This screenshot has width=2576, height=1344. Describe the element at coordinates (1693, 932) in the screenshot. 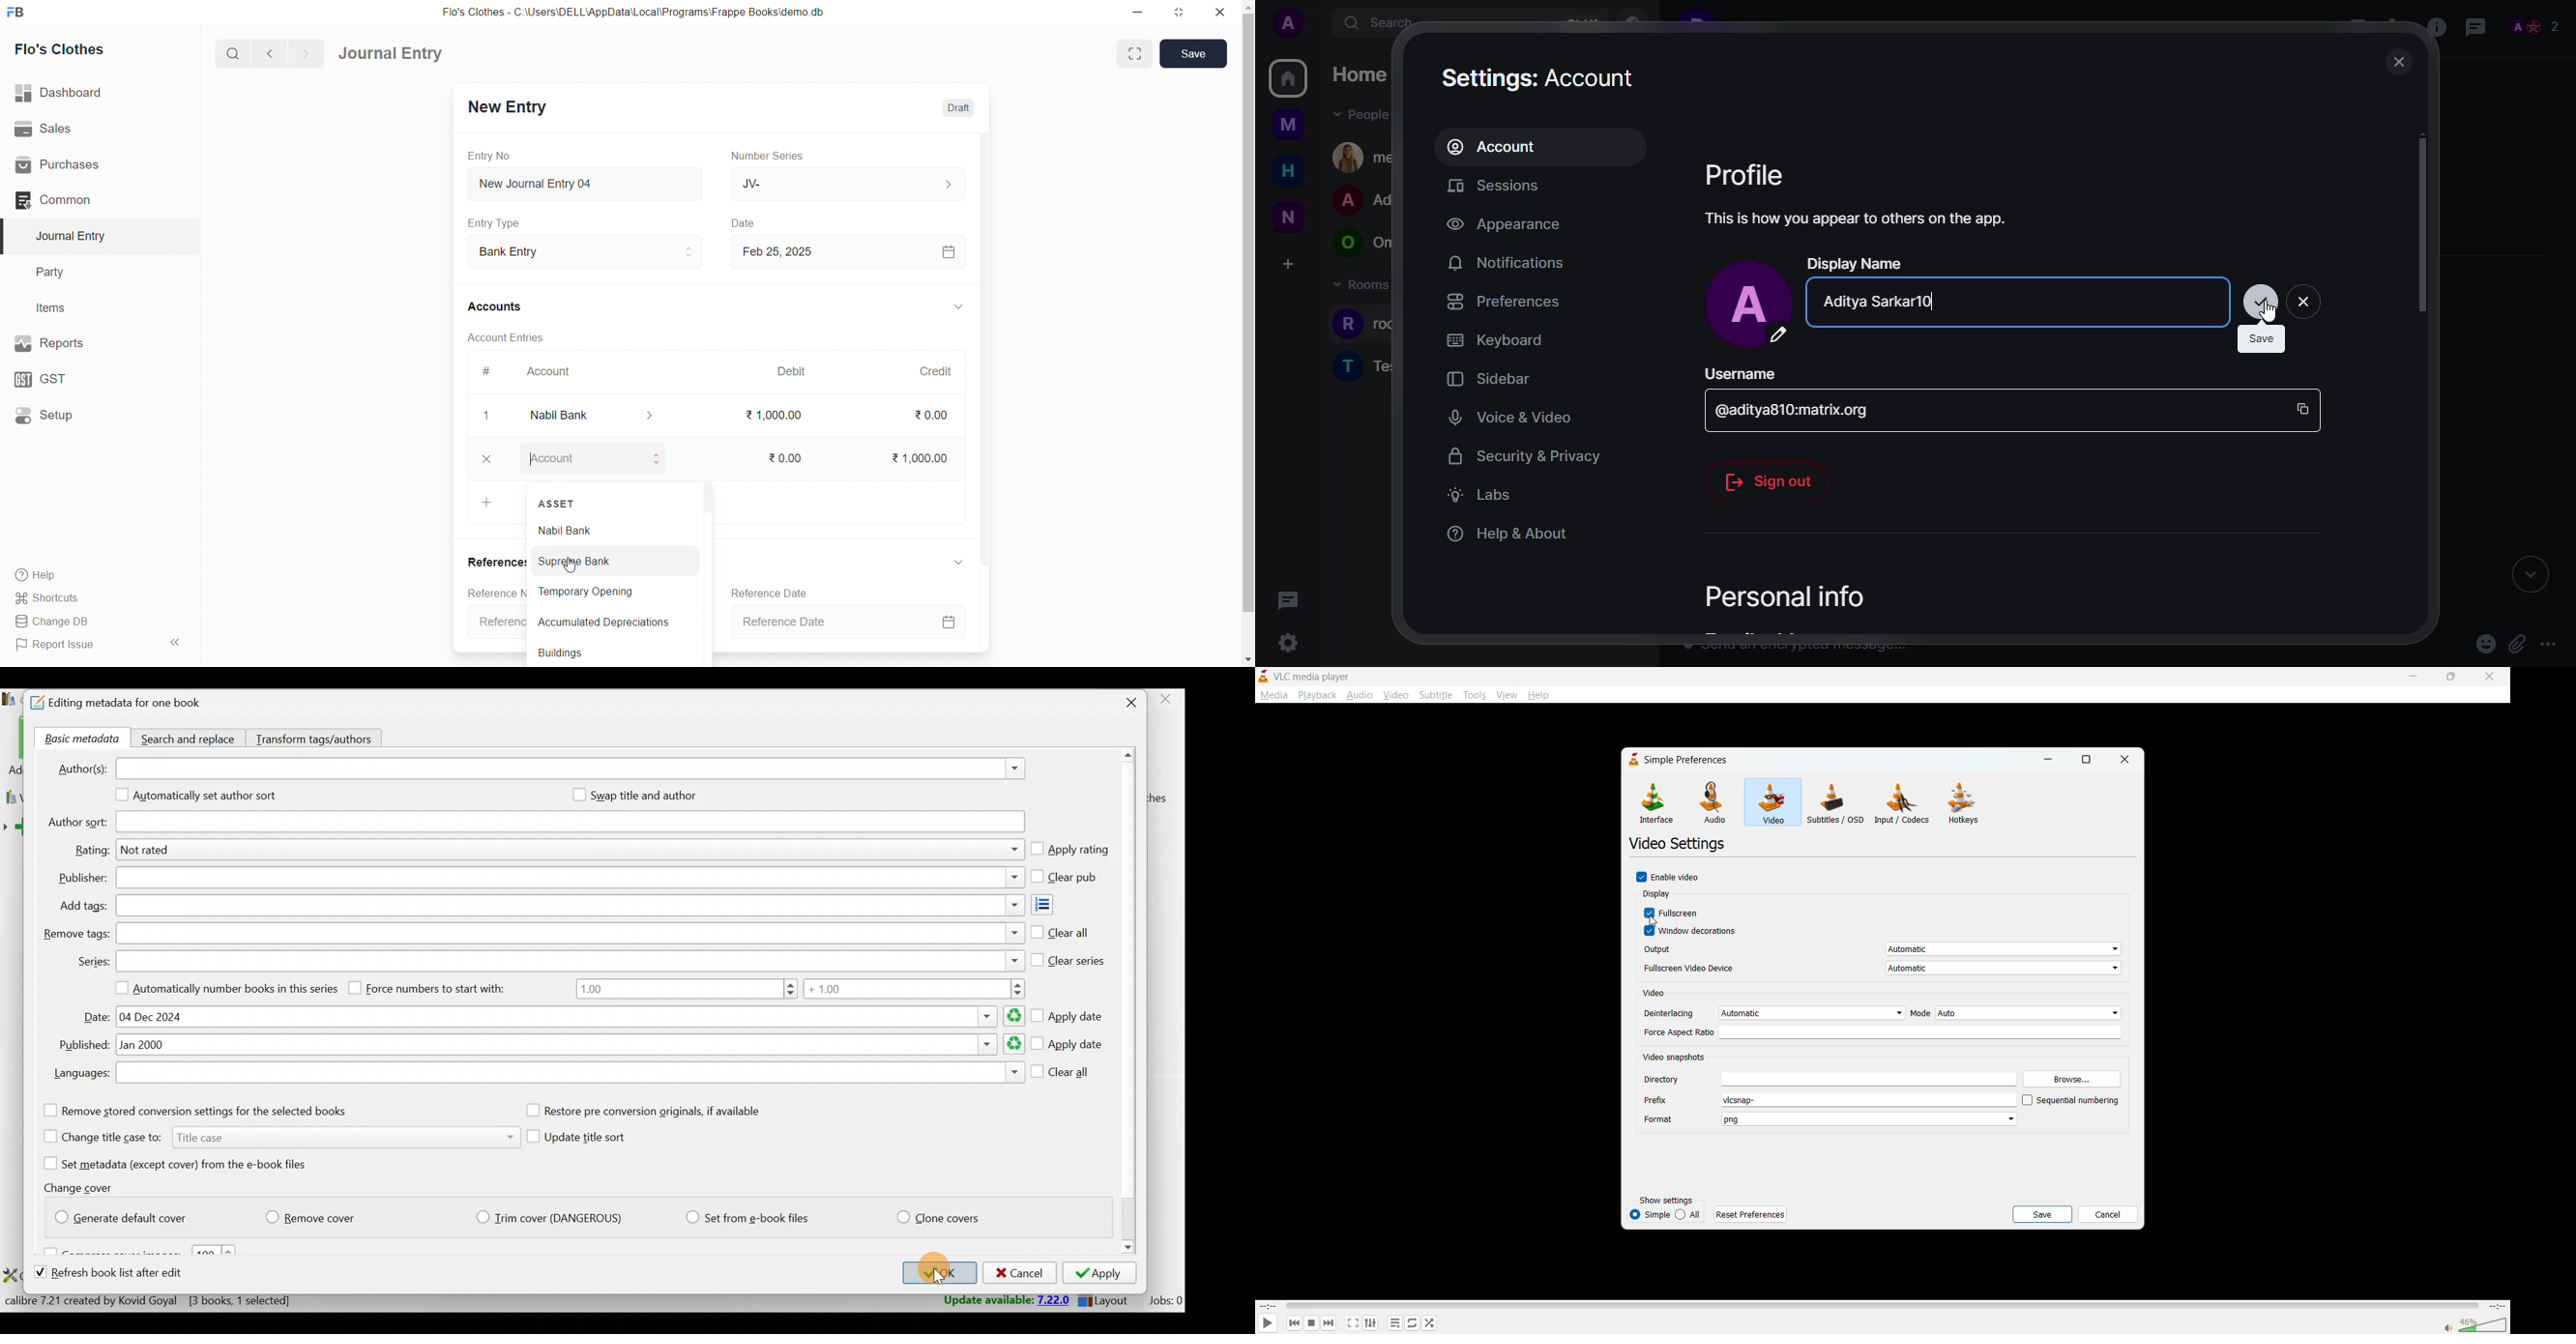

I see `window decorations` at that location.